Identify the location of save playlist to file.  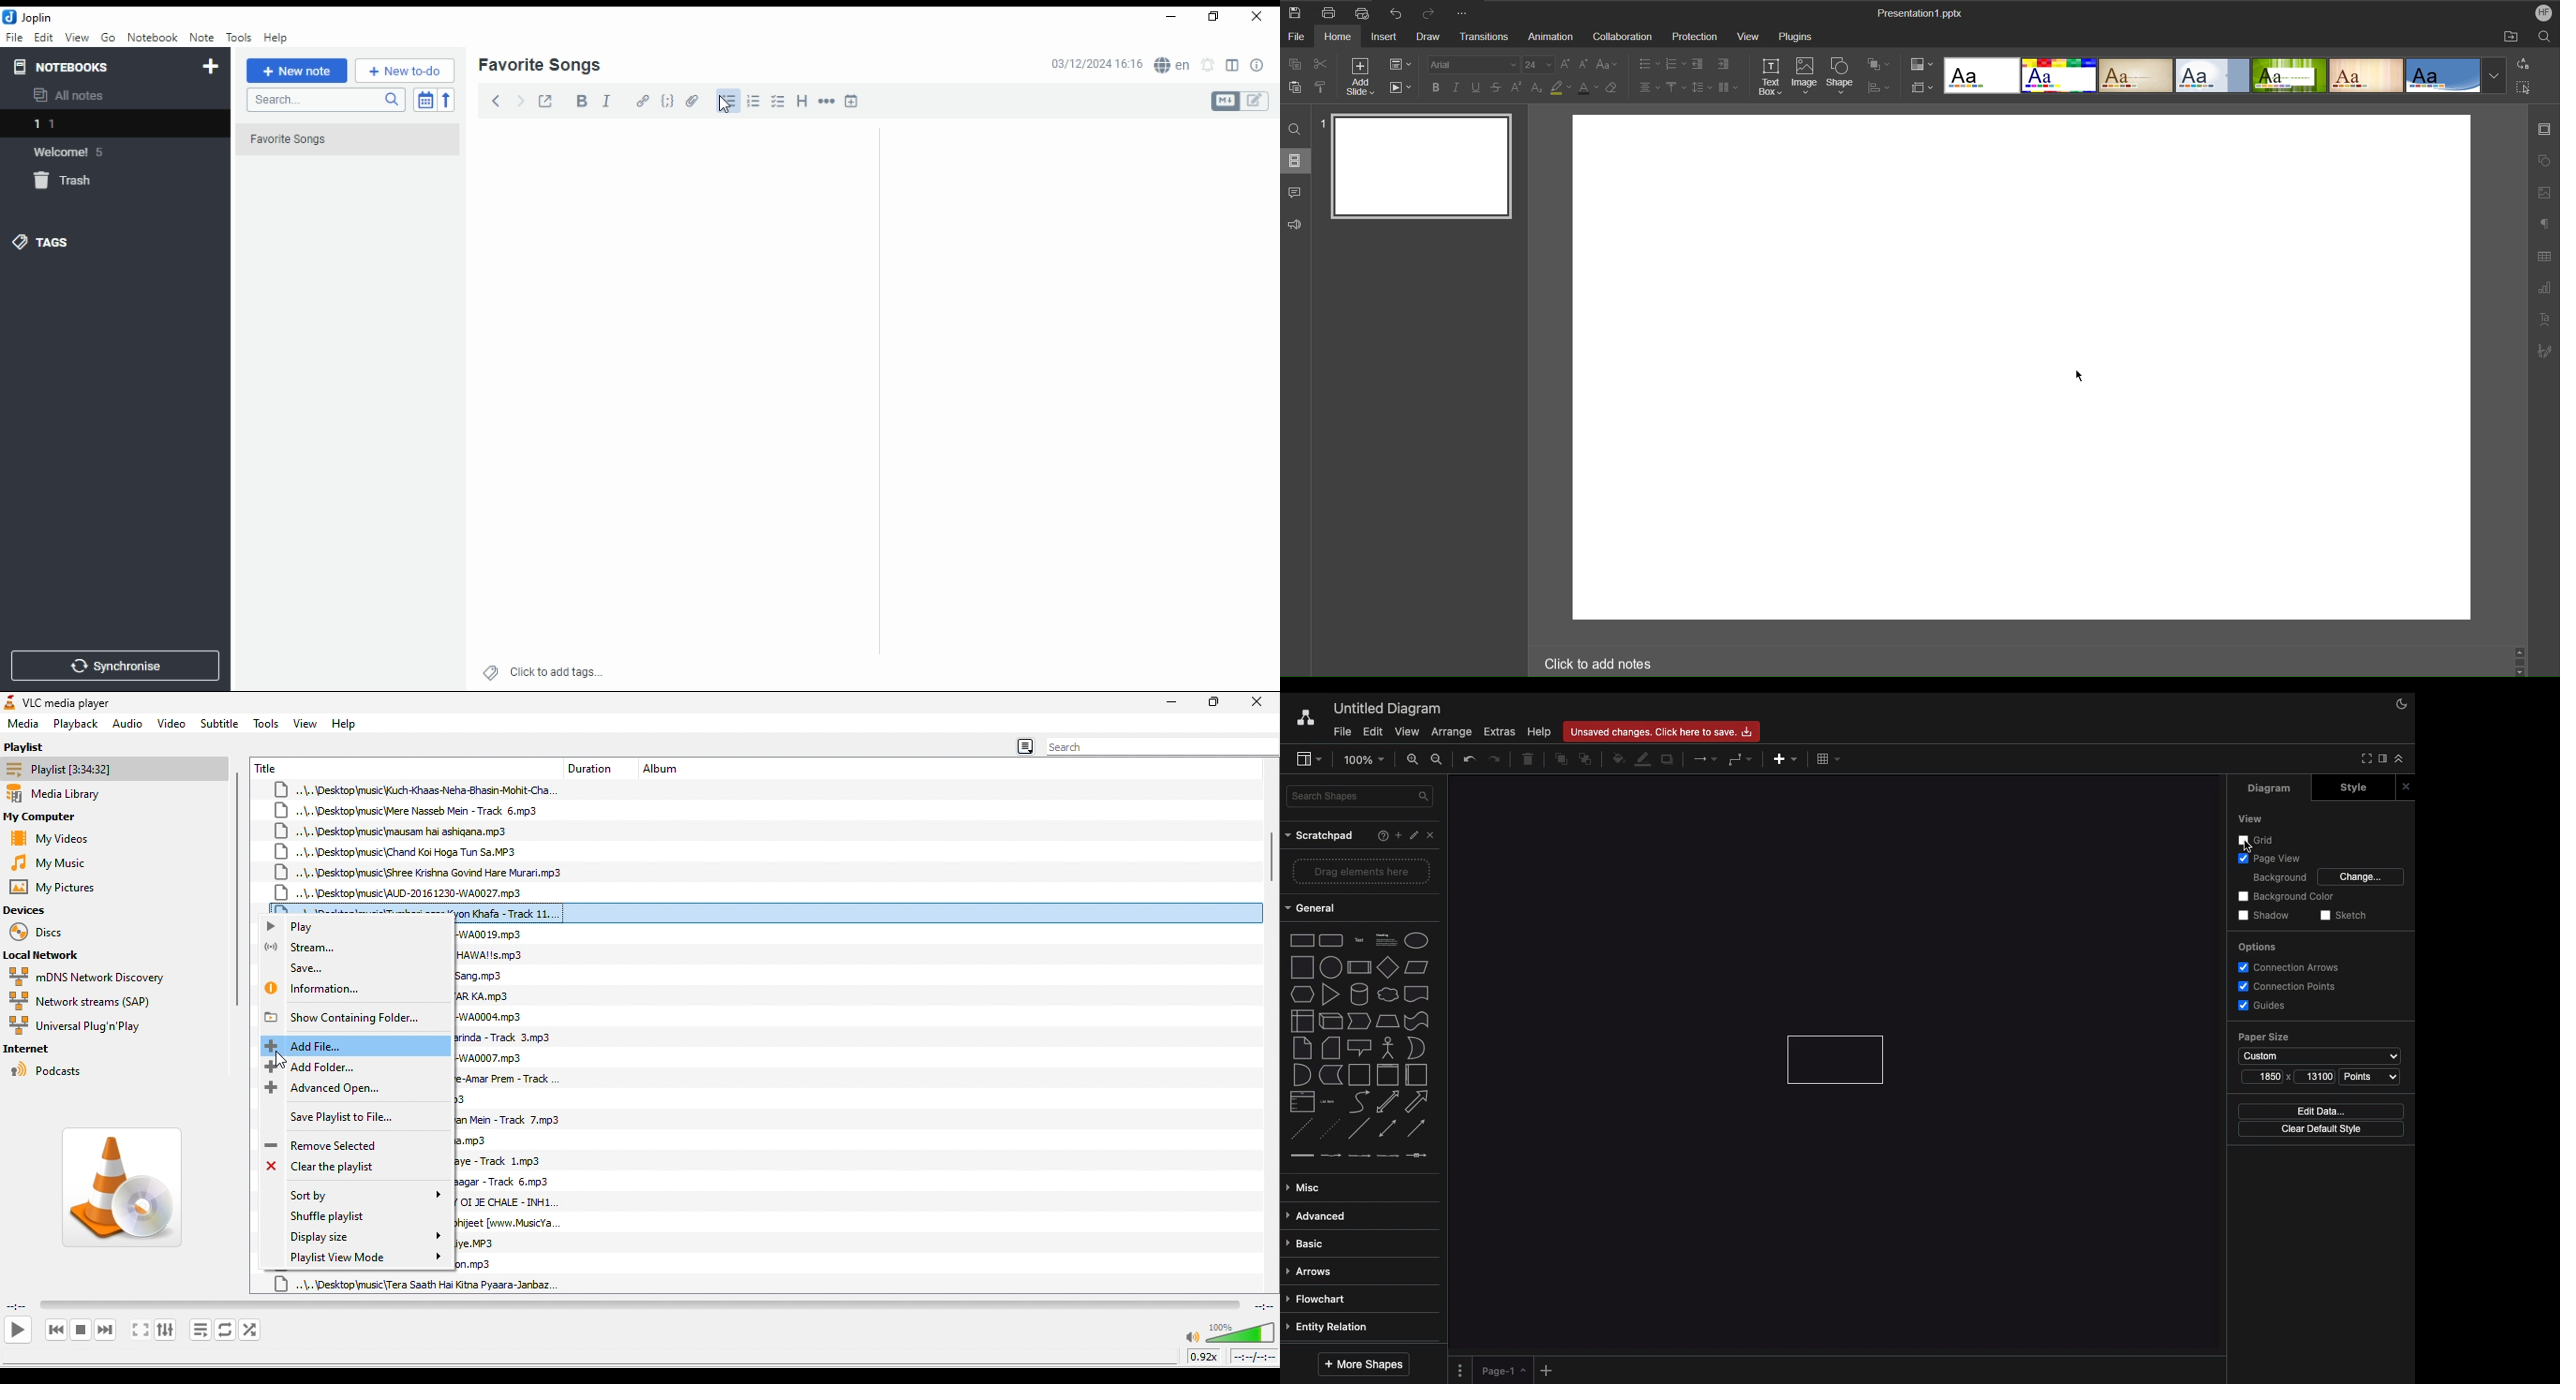
(335, 1120).